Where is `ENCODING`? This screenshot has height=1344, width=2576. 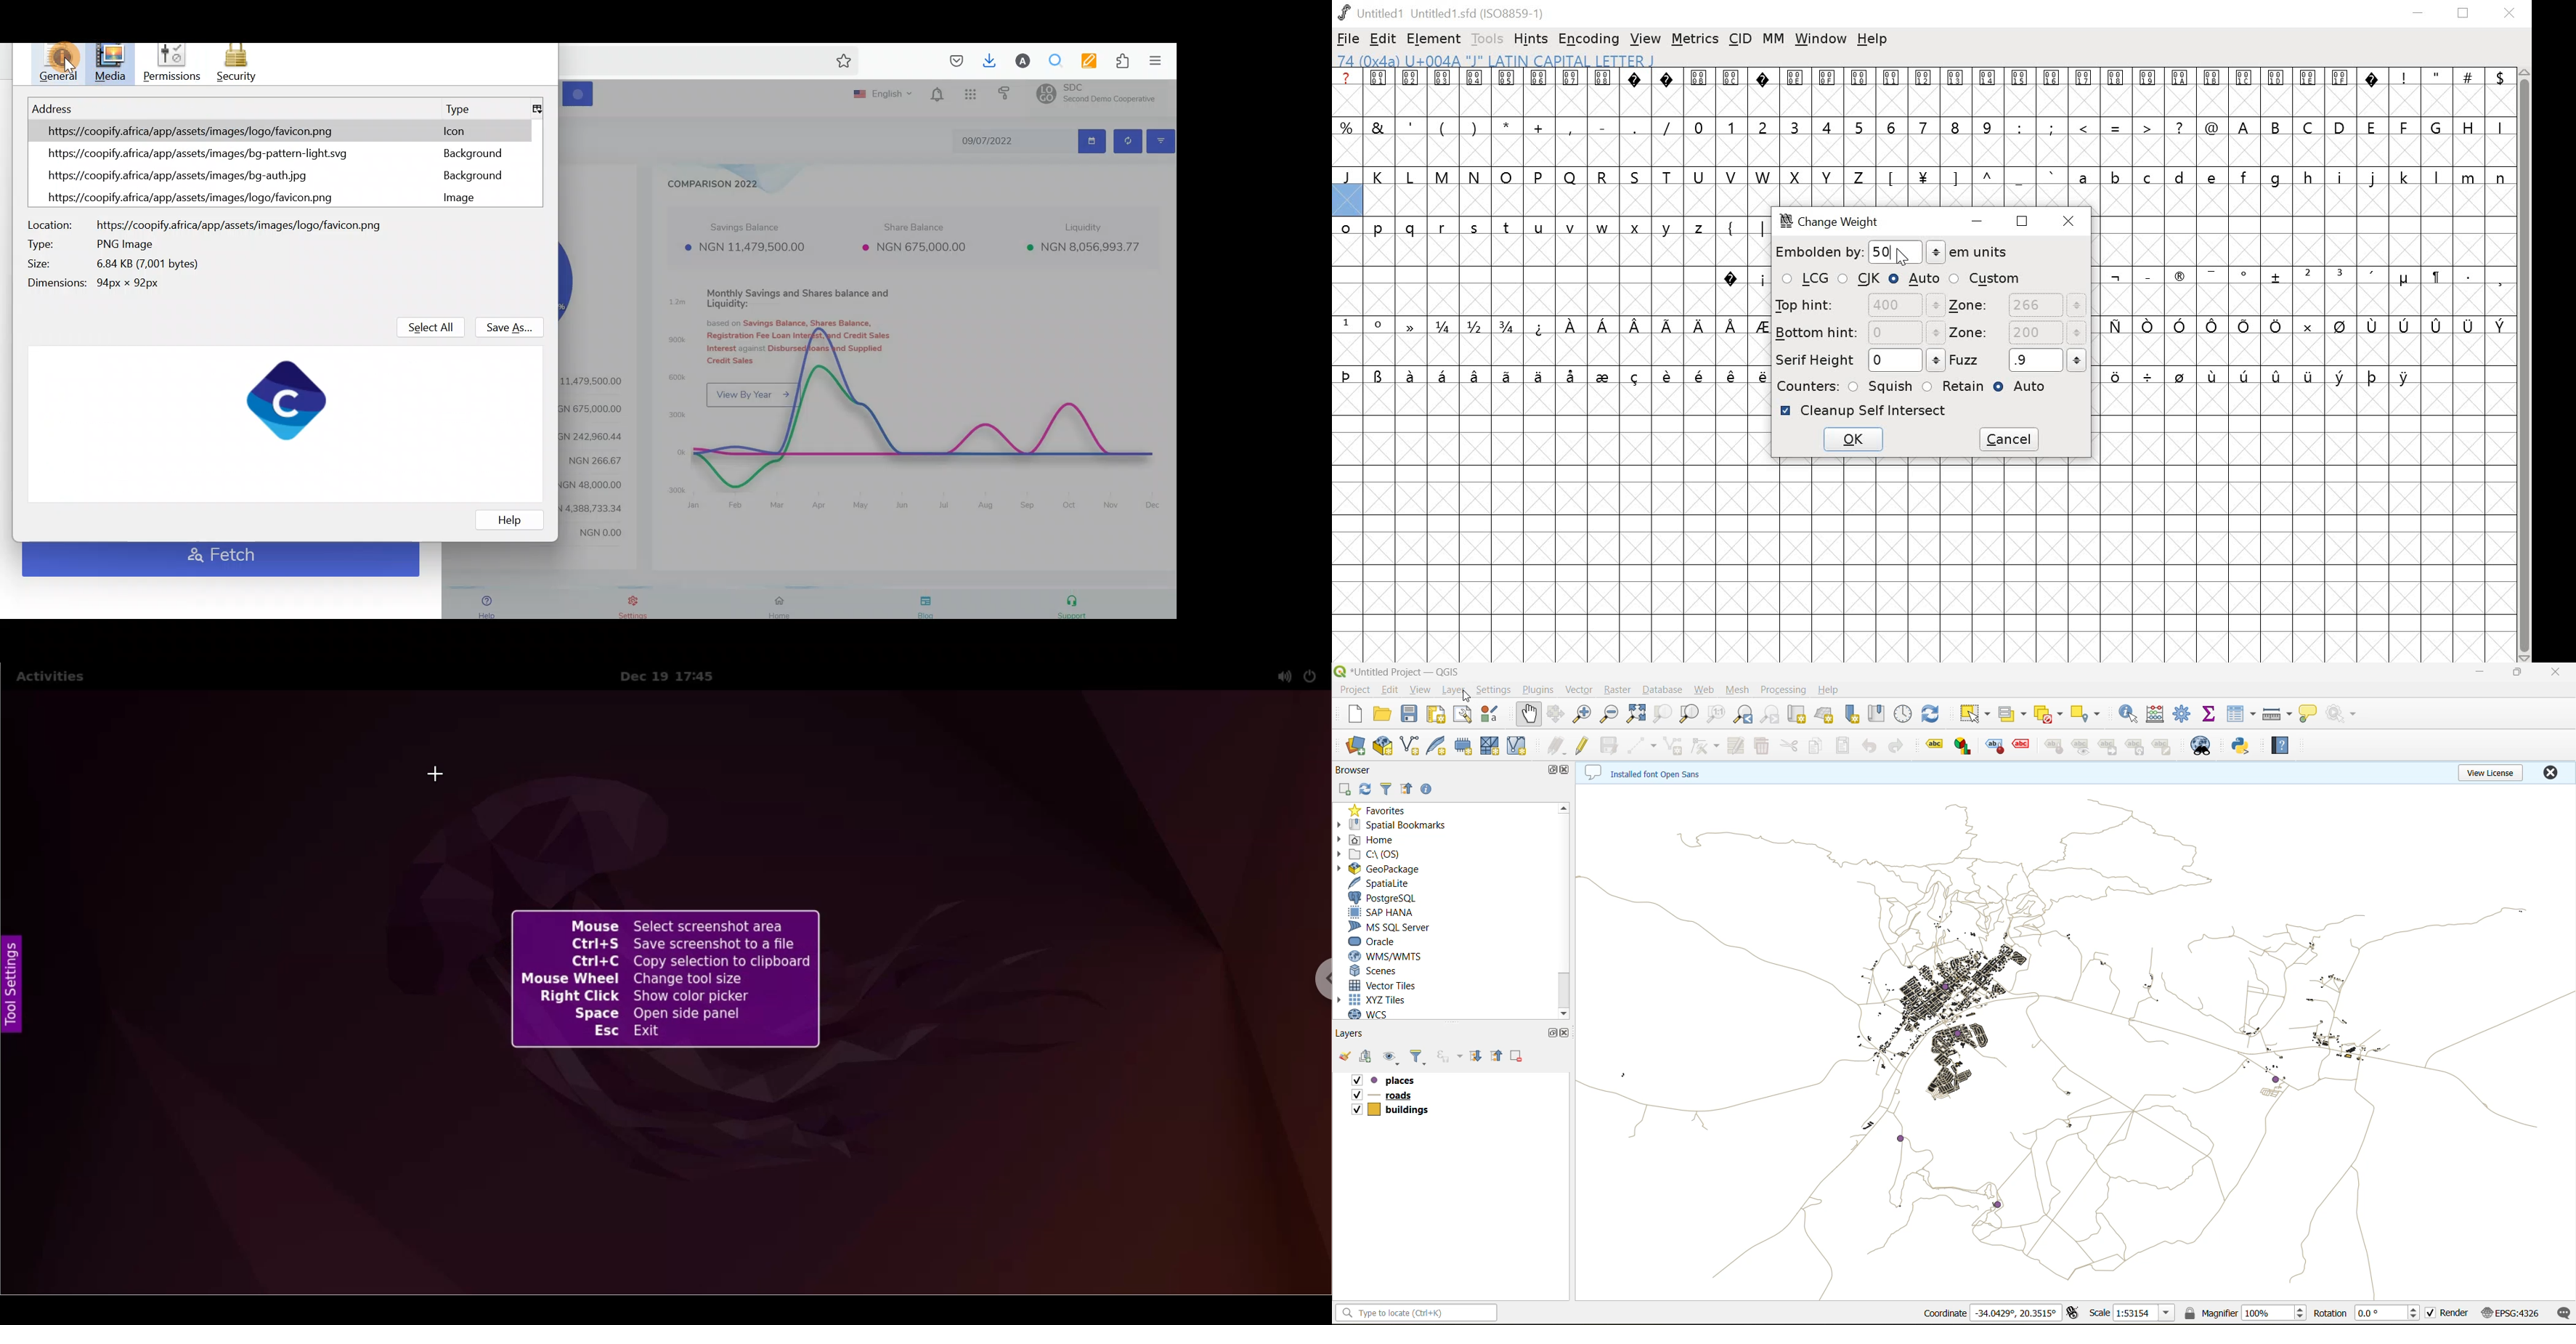
ENCODING is located at coordinates (1589, 39).